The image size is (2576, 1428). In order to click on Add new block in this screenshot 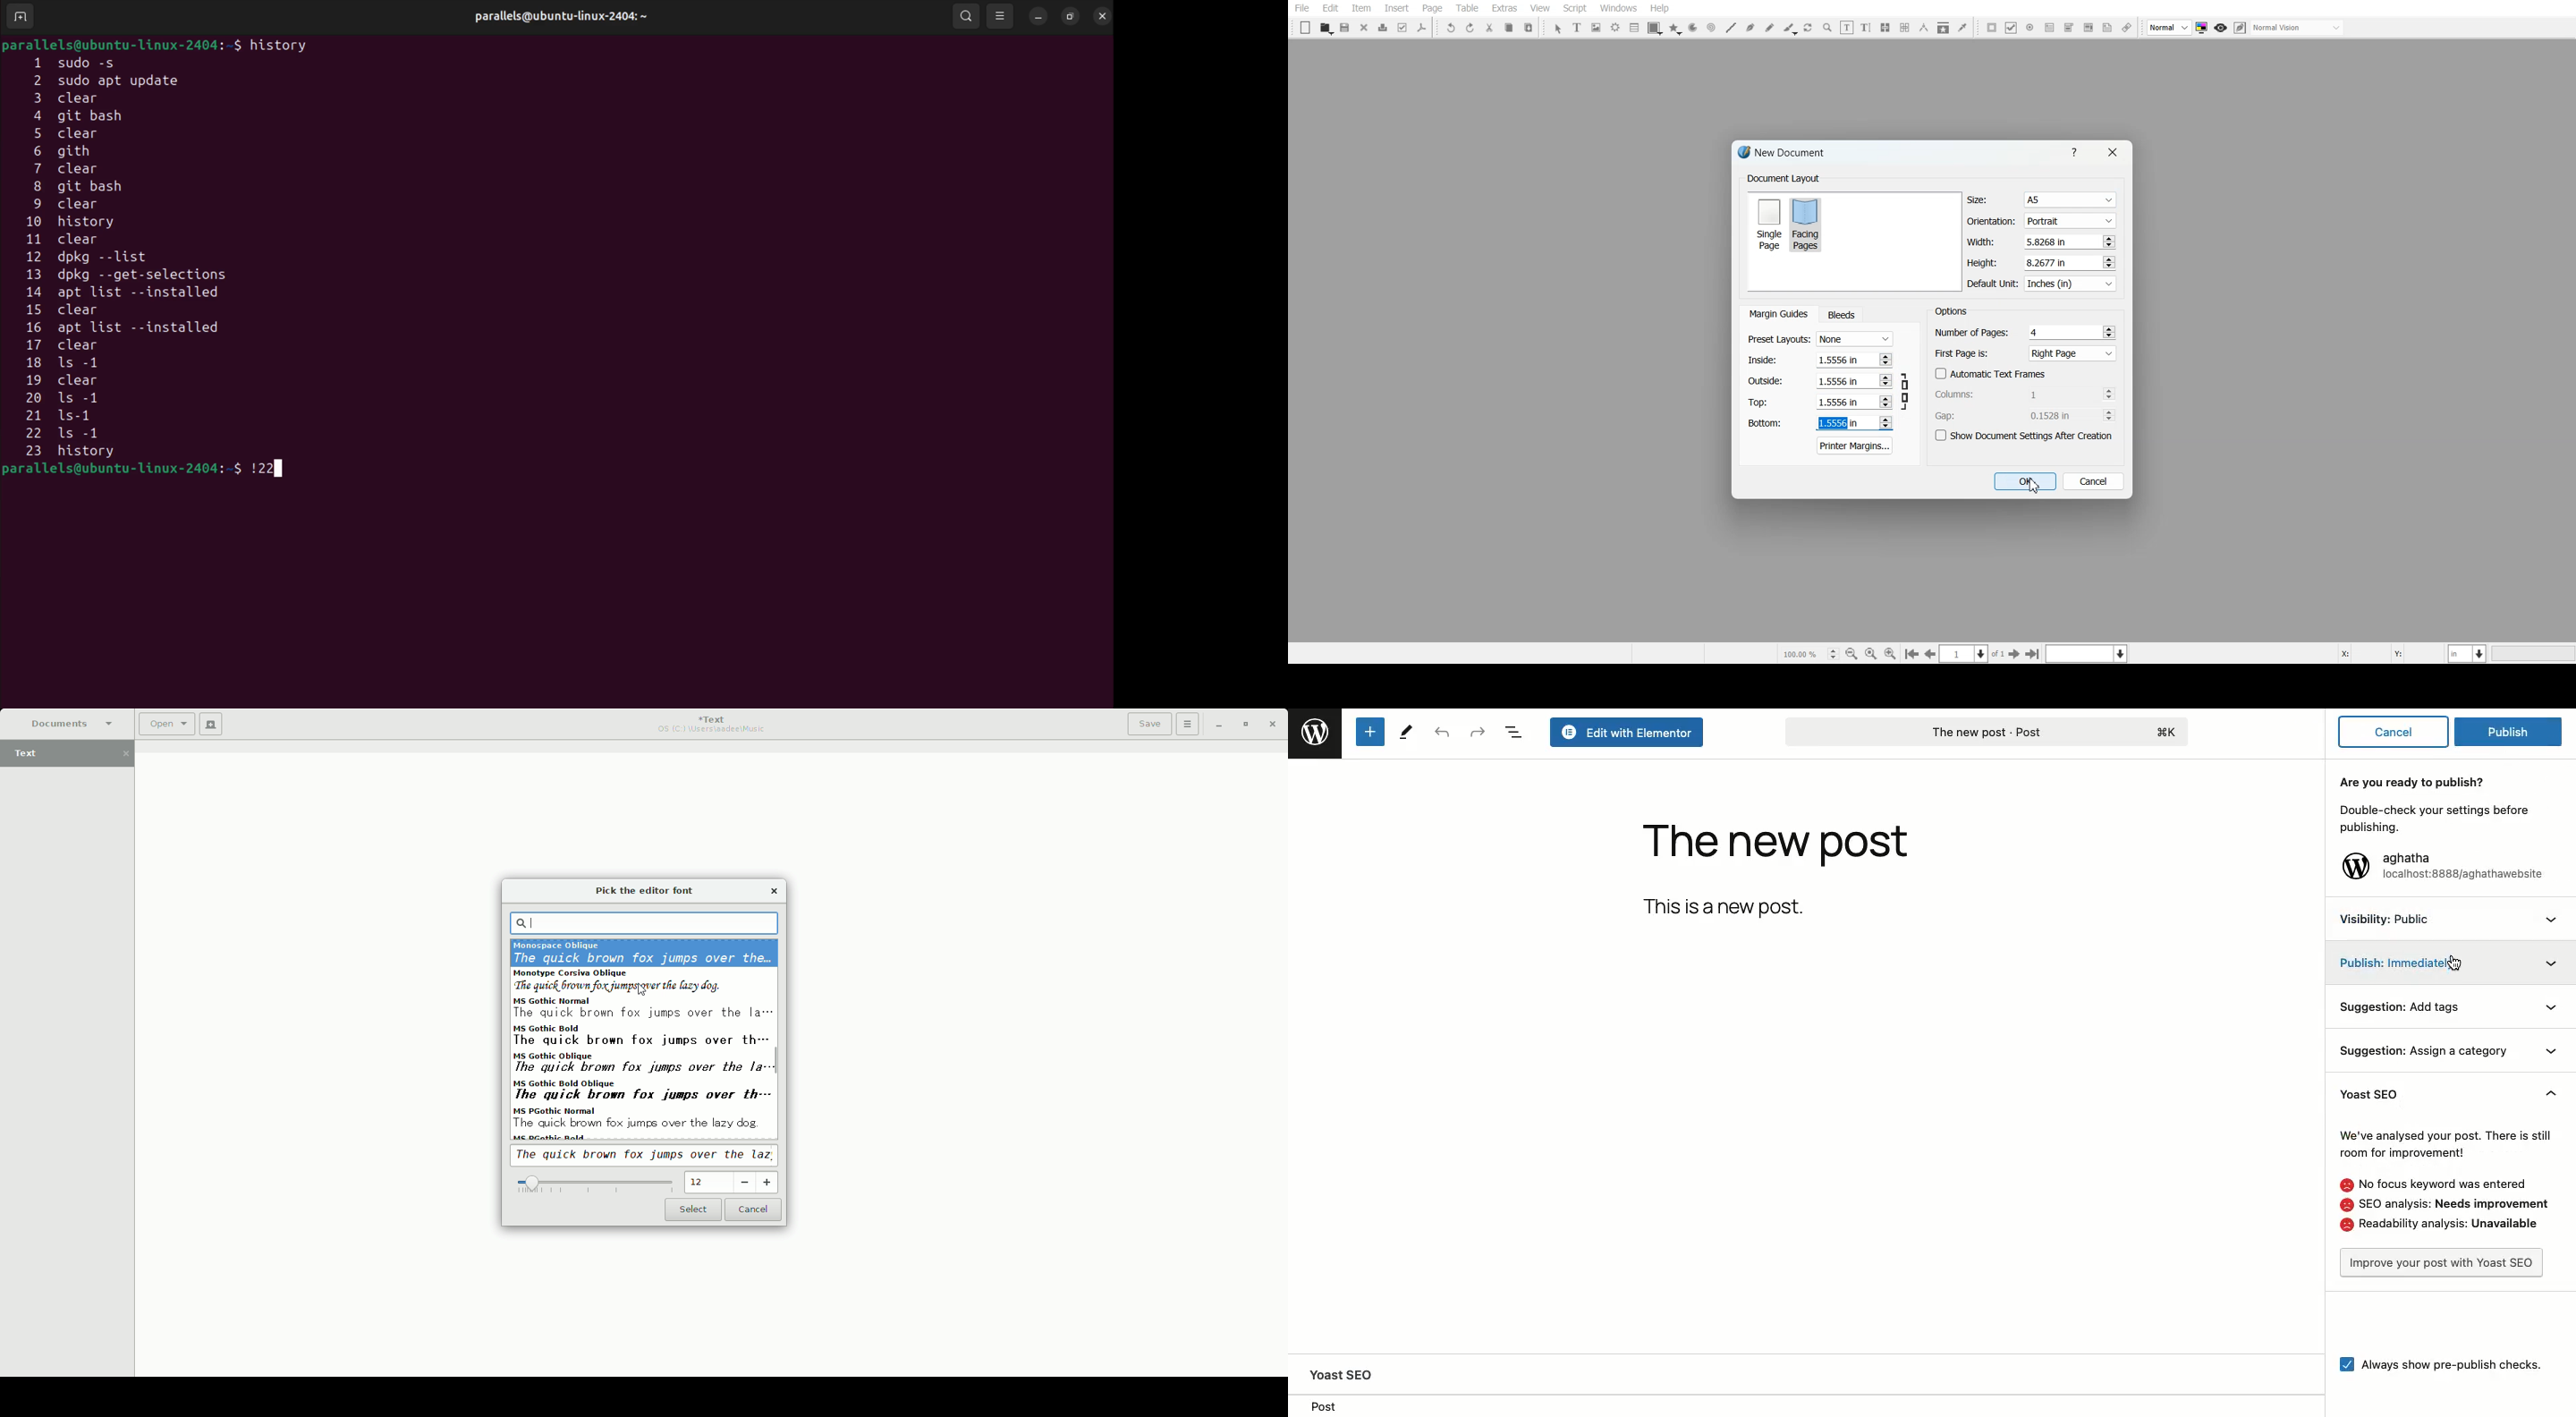, I will do `click(1370, 732)`.